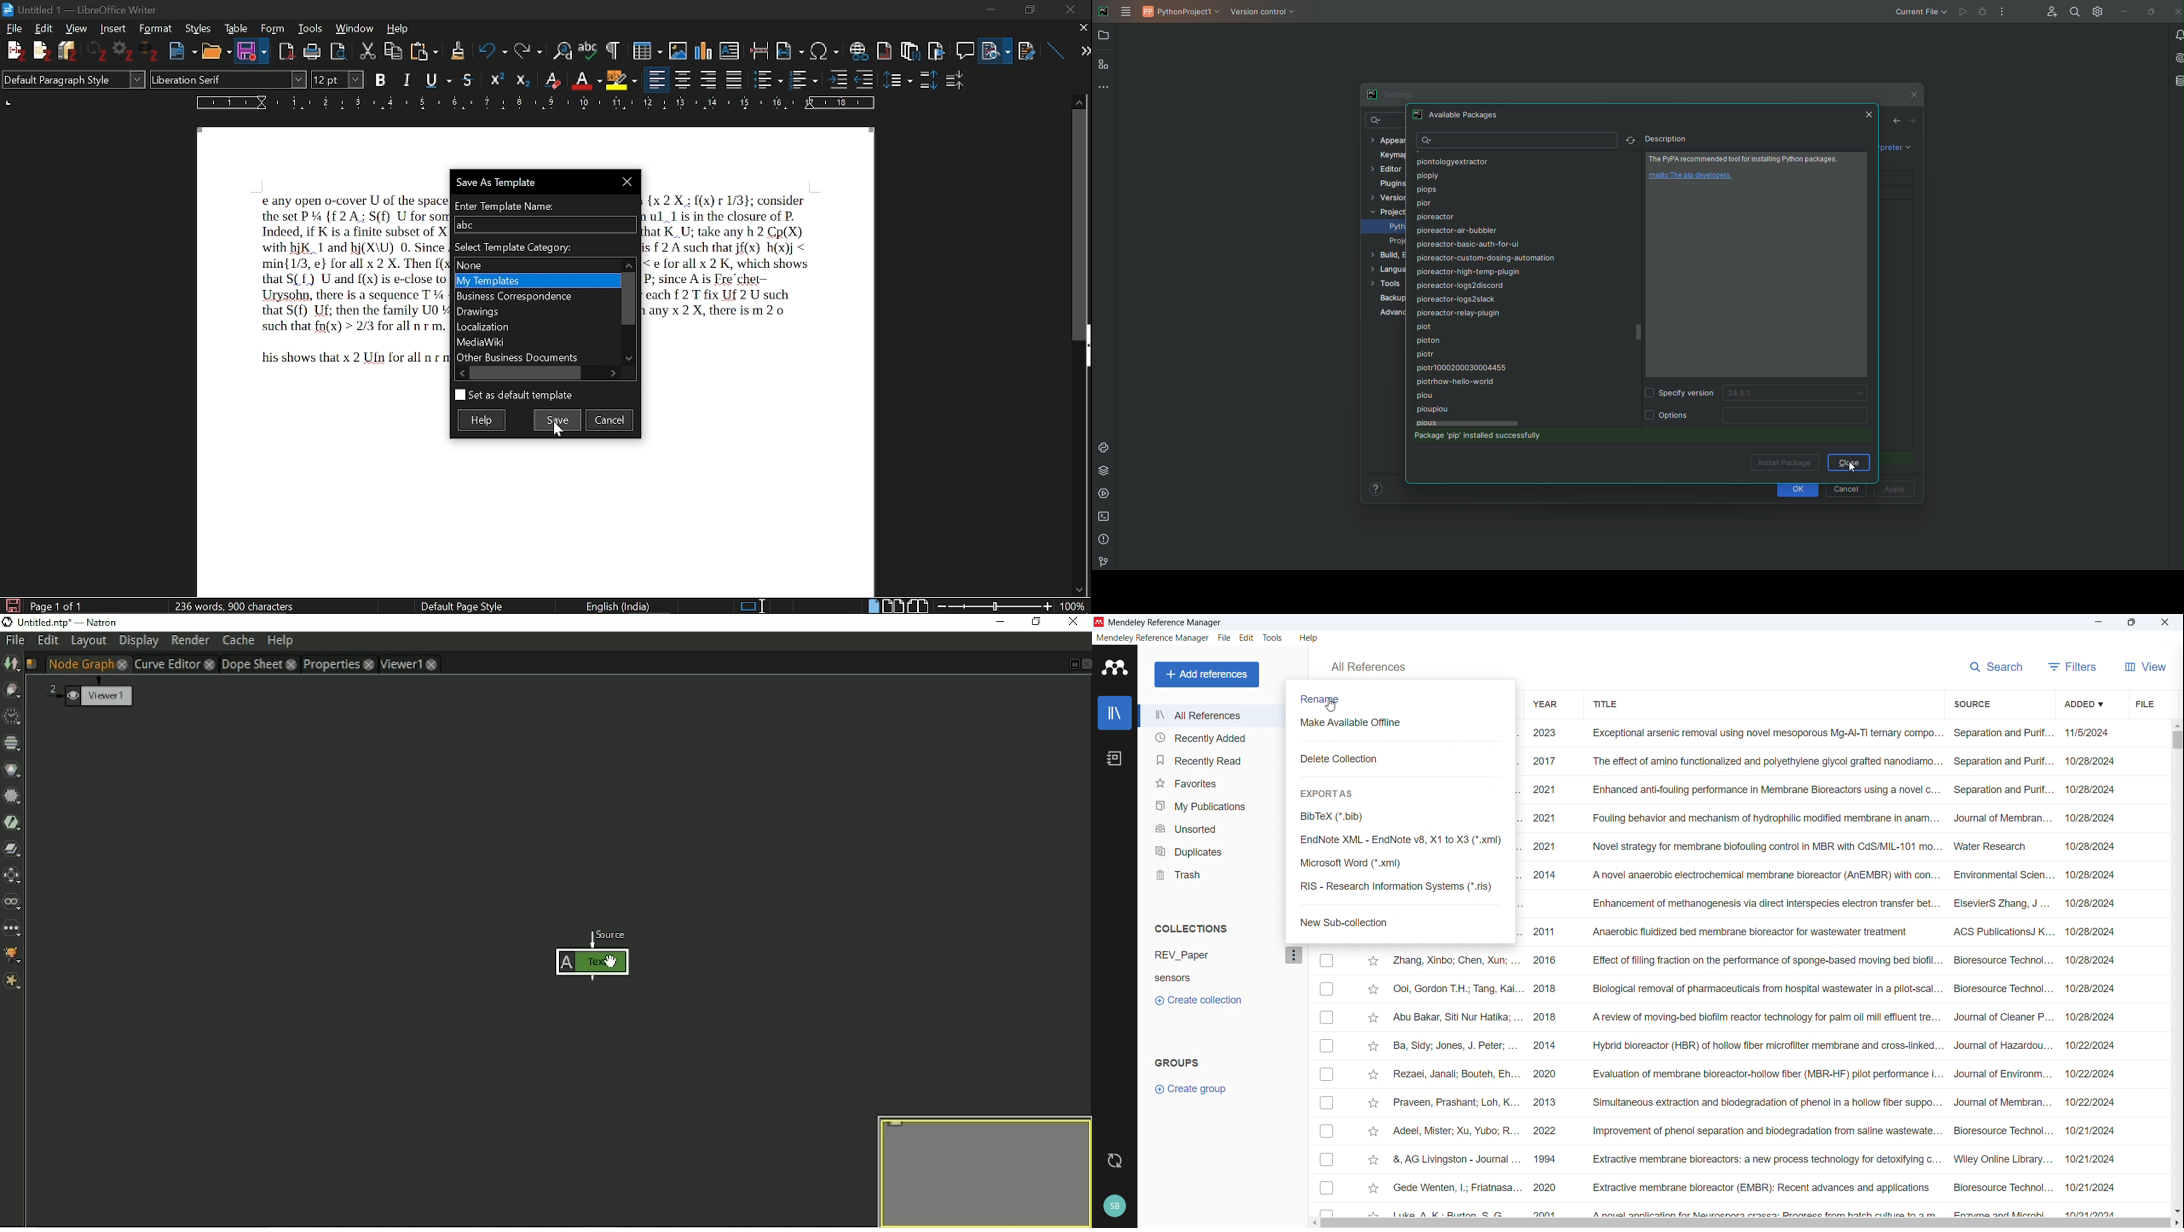 The height and width of the screenshot is (1232, 2184). I want to click on Spell check, so click(588, 49).